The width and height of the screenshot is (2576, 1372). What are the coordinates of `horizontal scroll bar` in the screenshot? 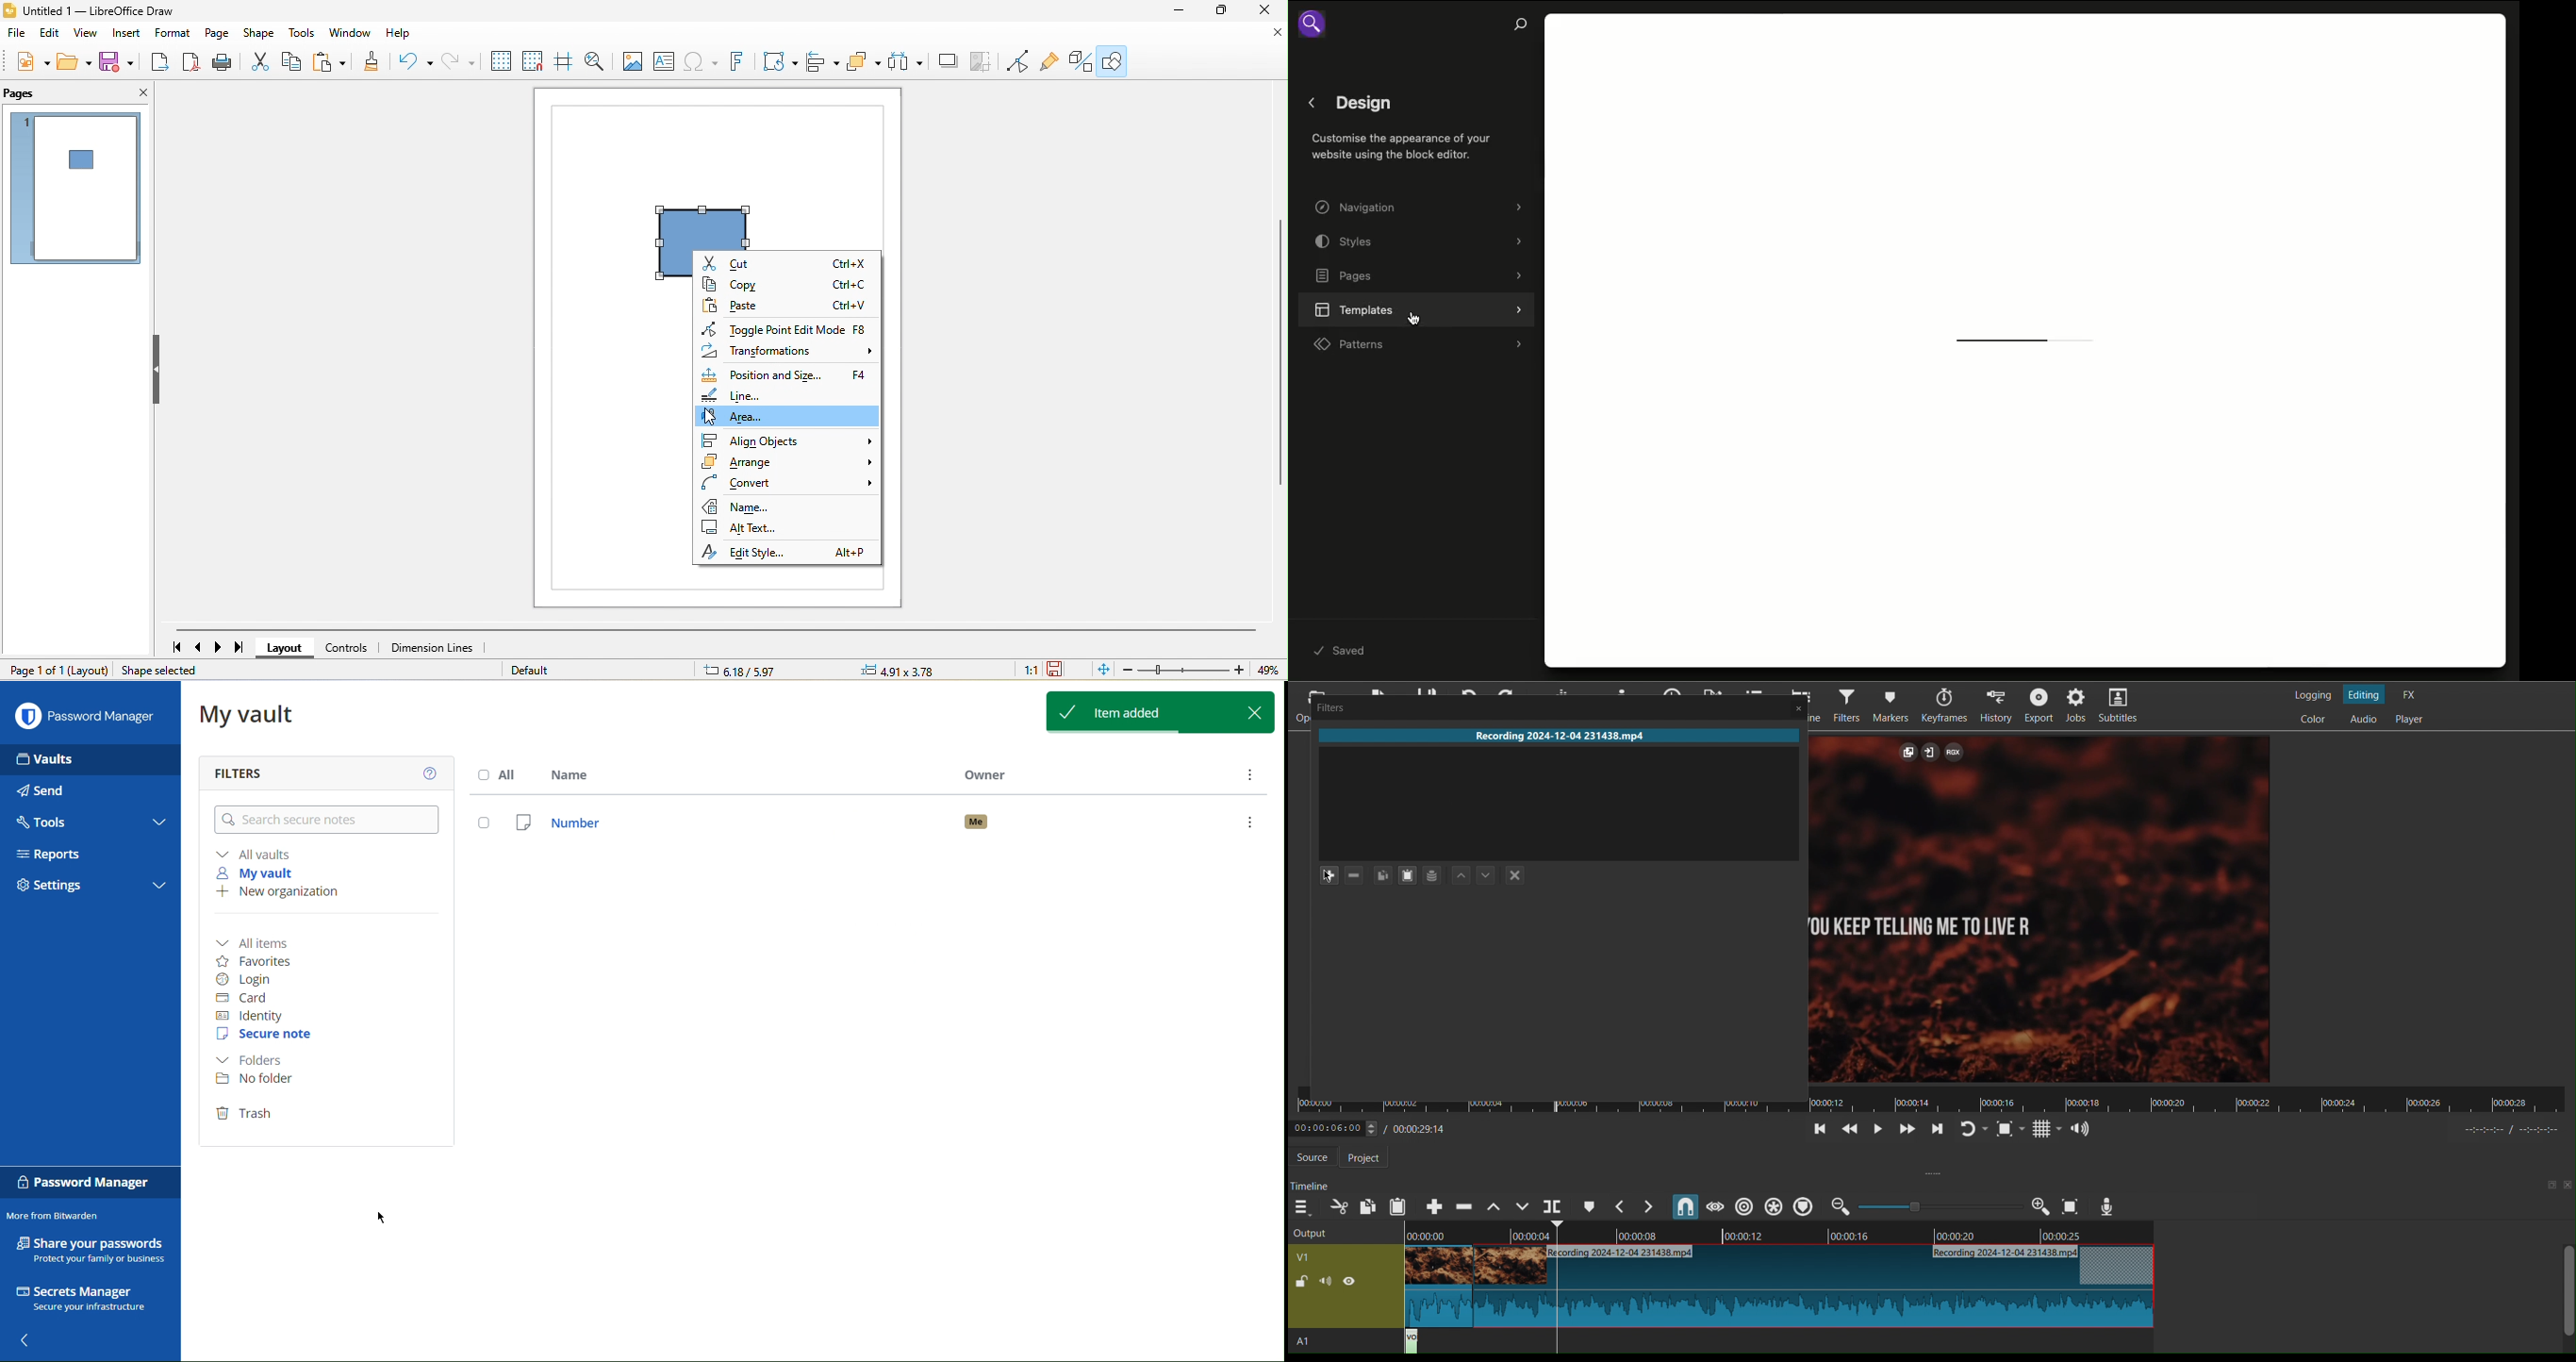 It's located at (717, 626).